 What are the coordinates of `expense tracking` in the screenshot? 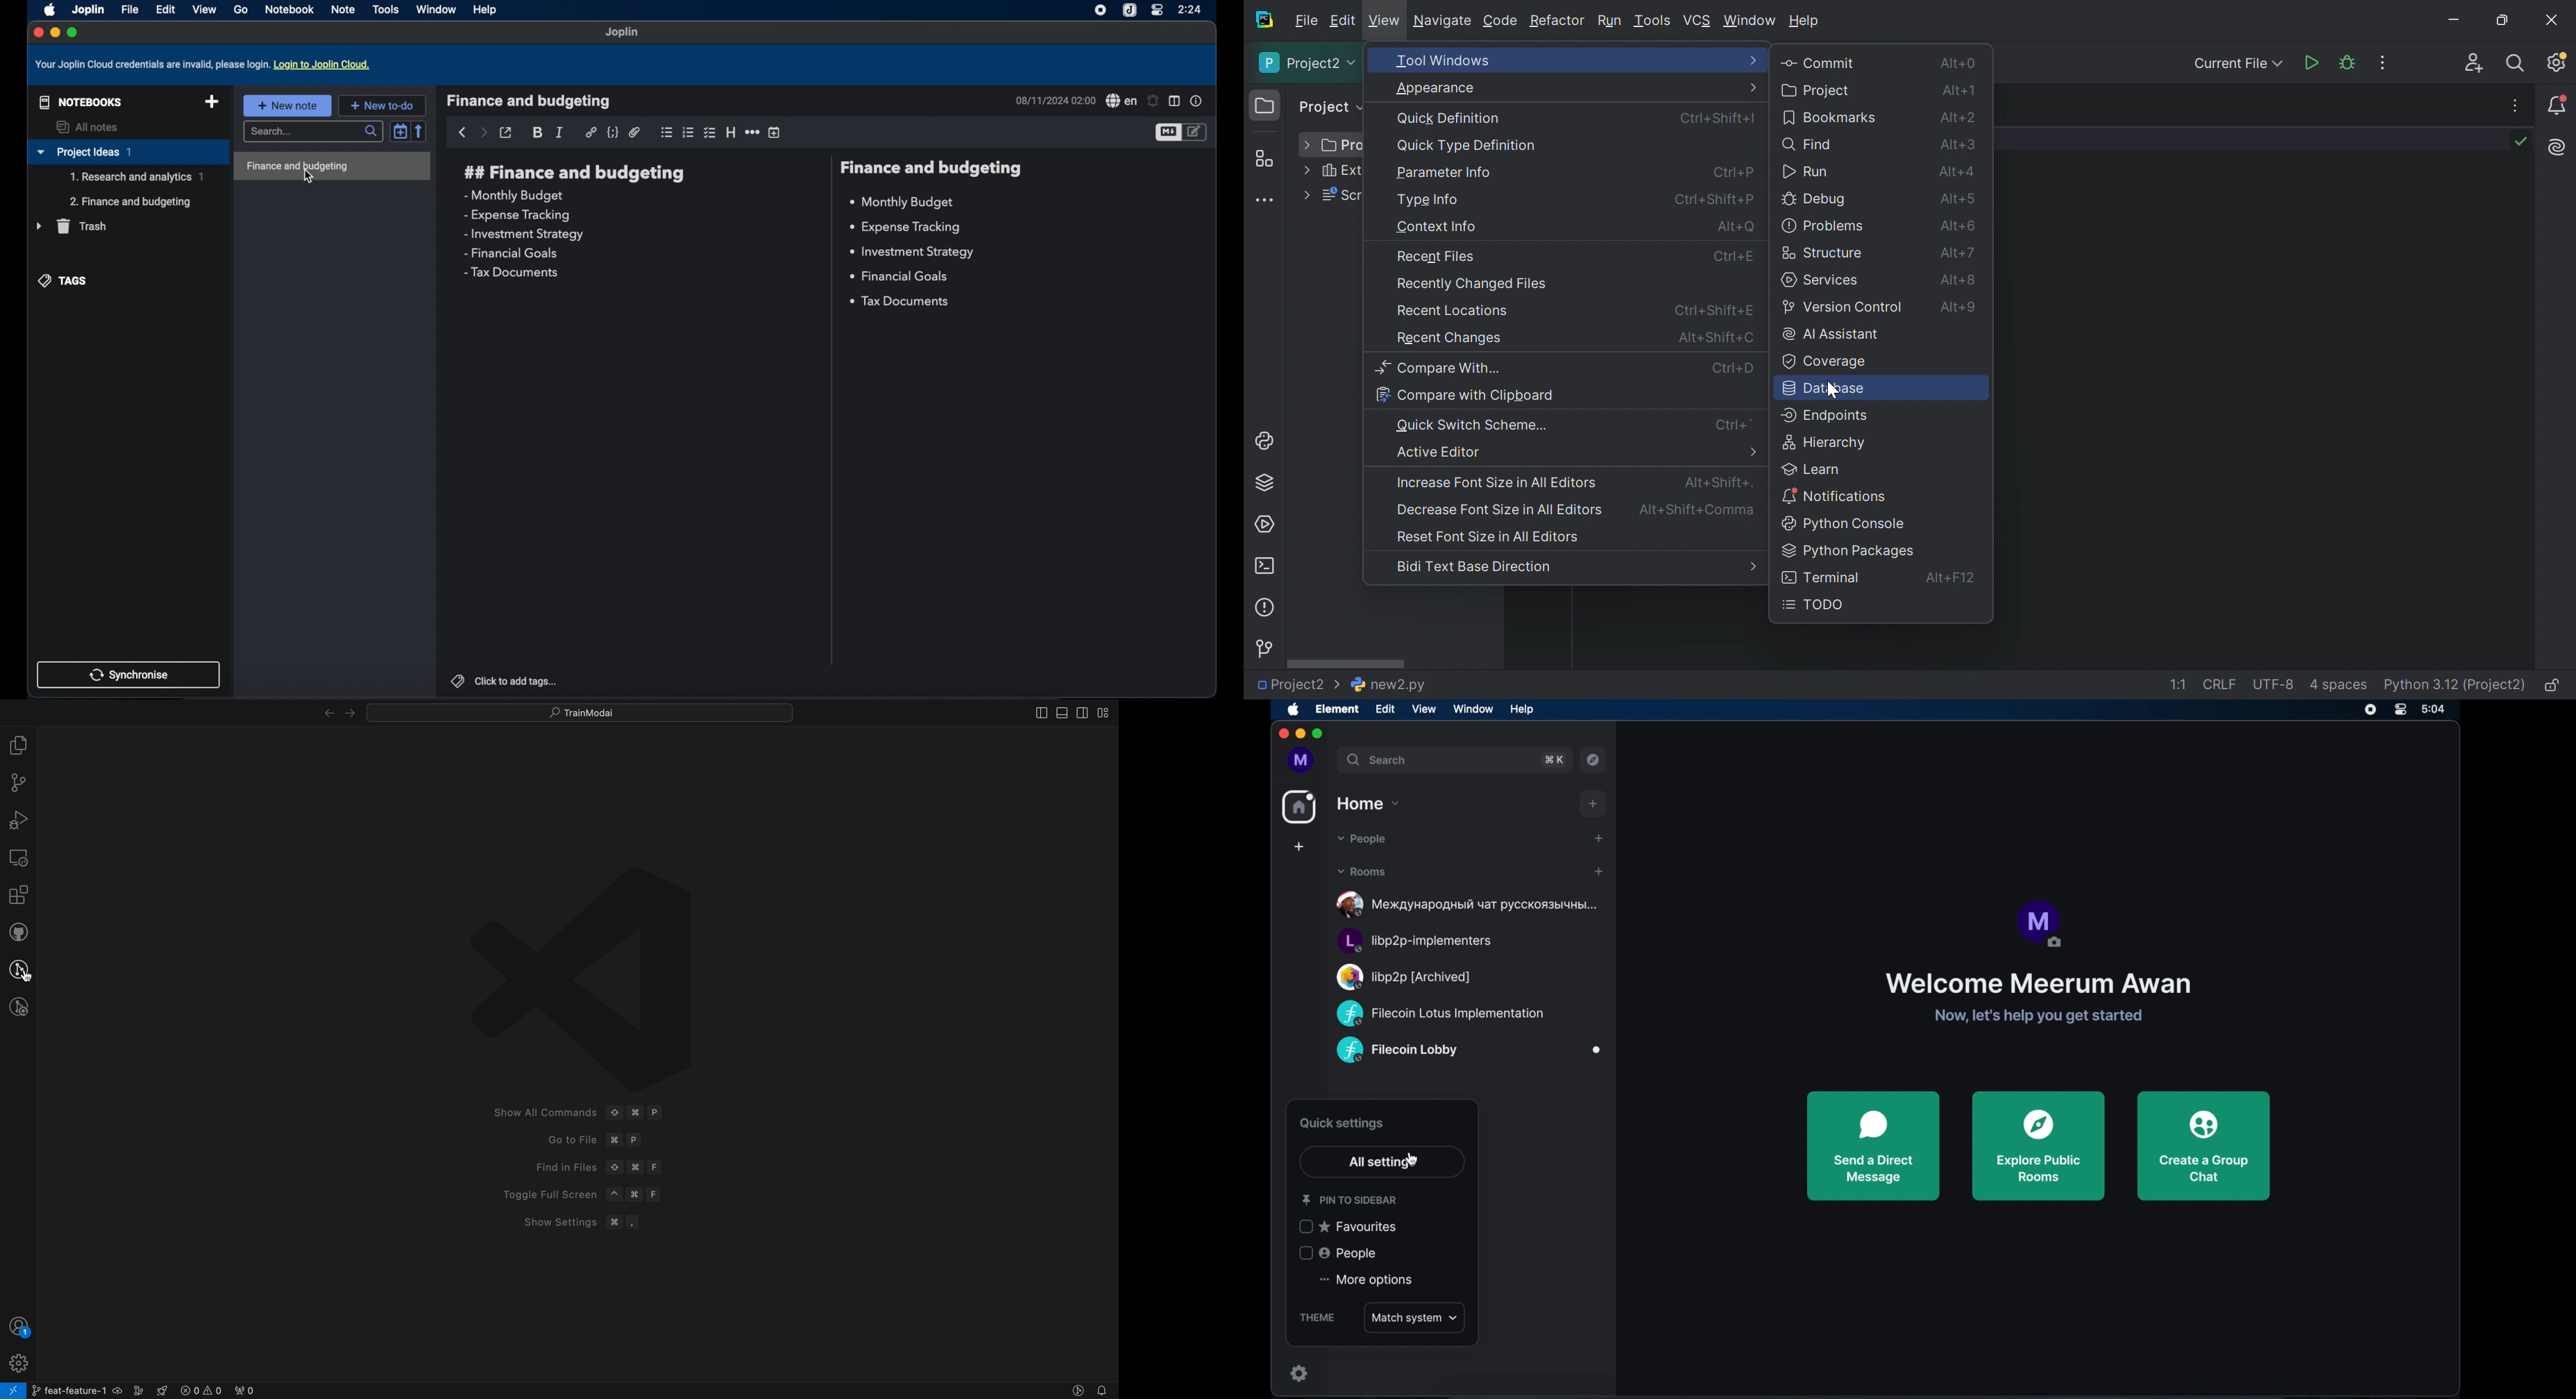 It's located at (517, 215).